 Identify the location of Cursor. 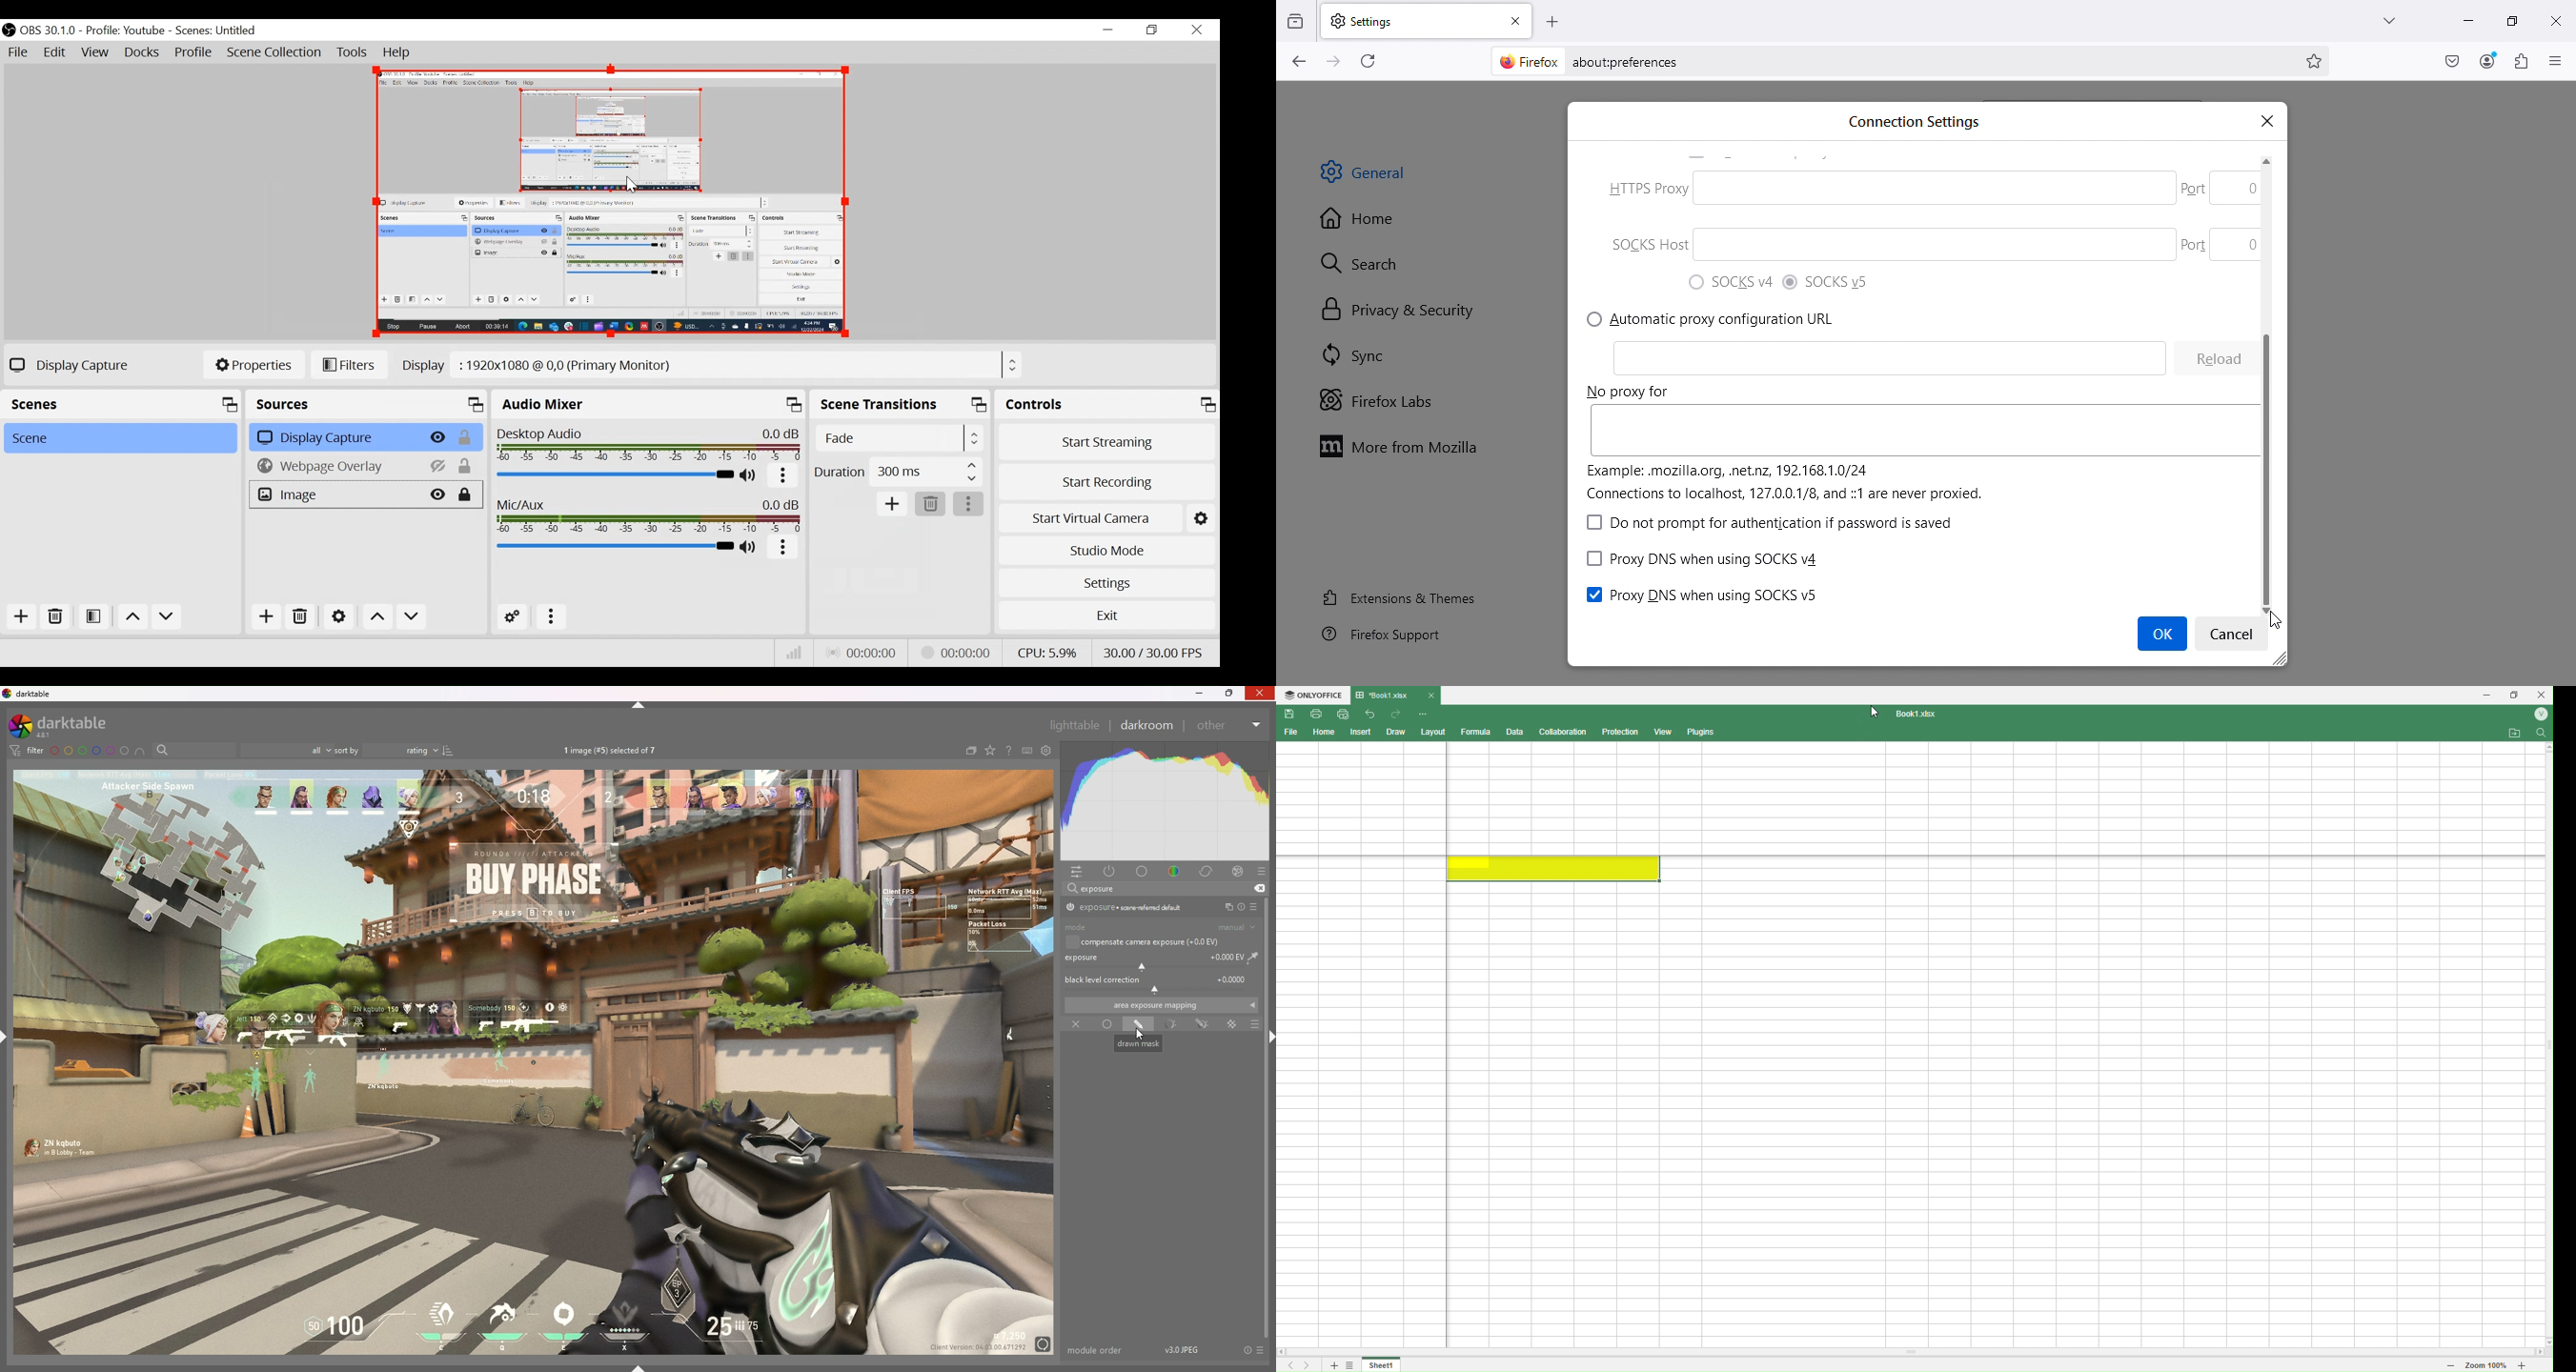
(630, 183).